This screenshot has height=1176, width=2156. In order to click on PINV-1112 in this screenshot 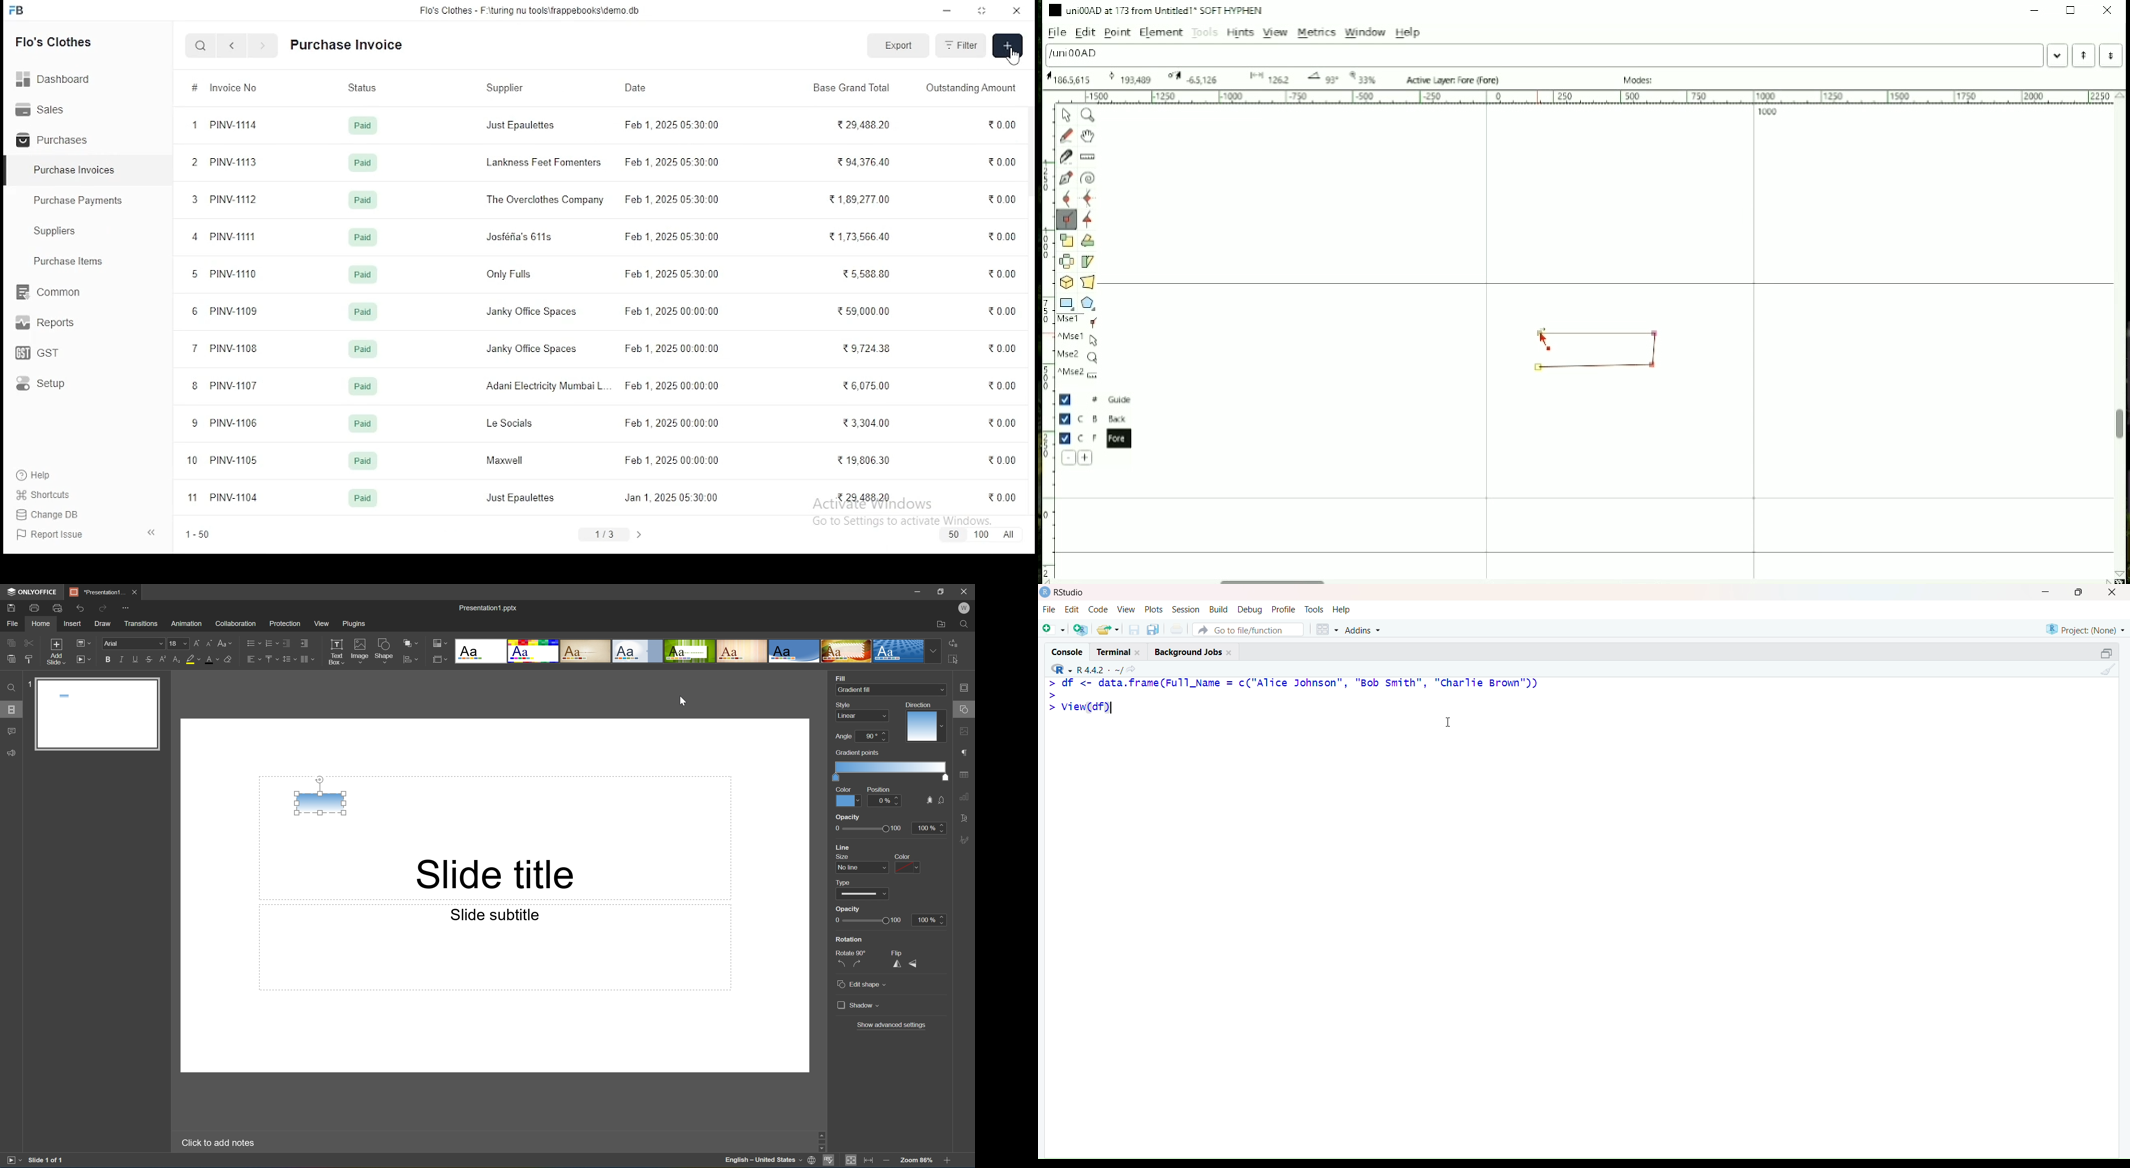, I will do `click(235, 200)`.